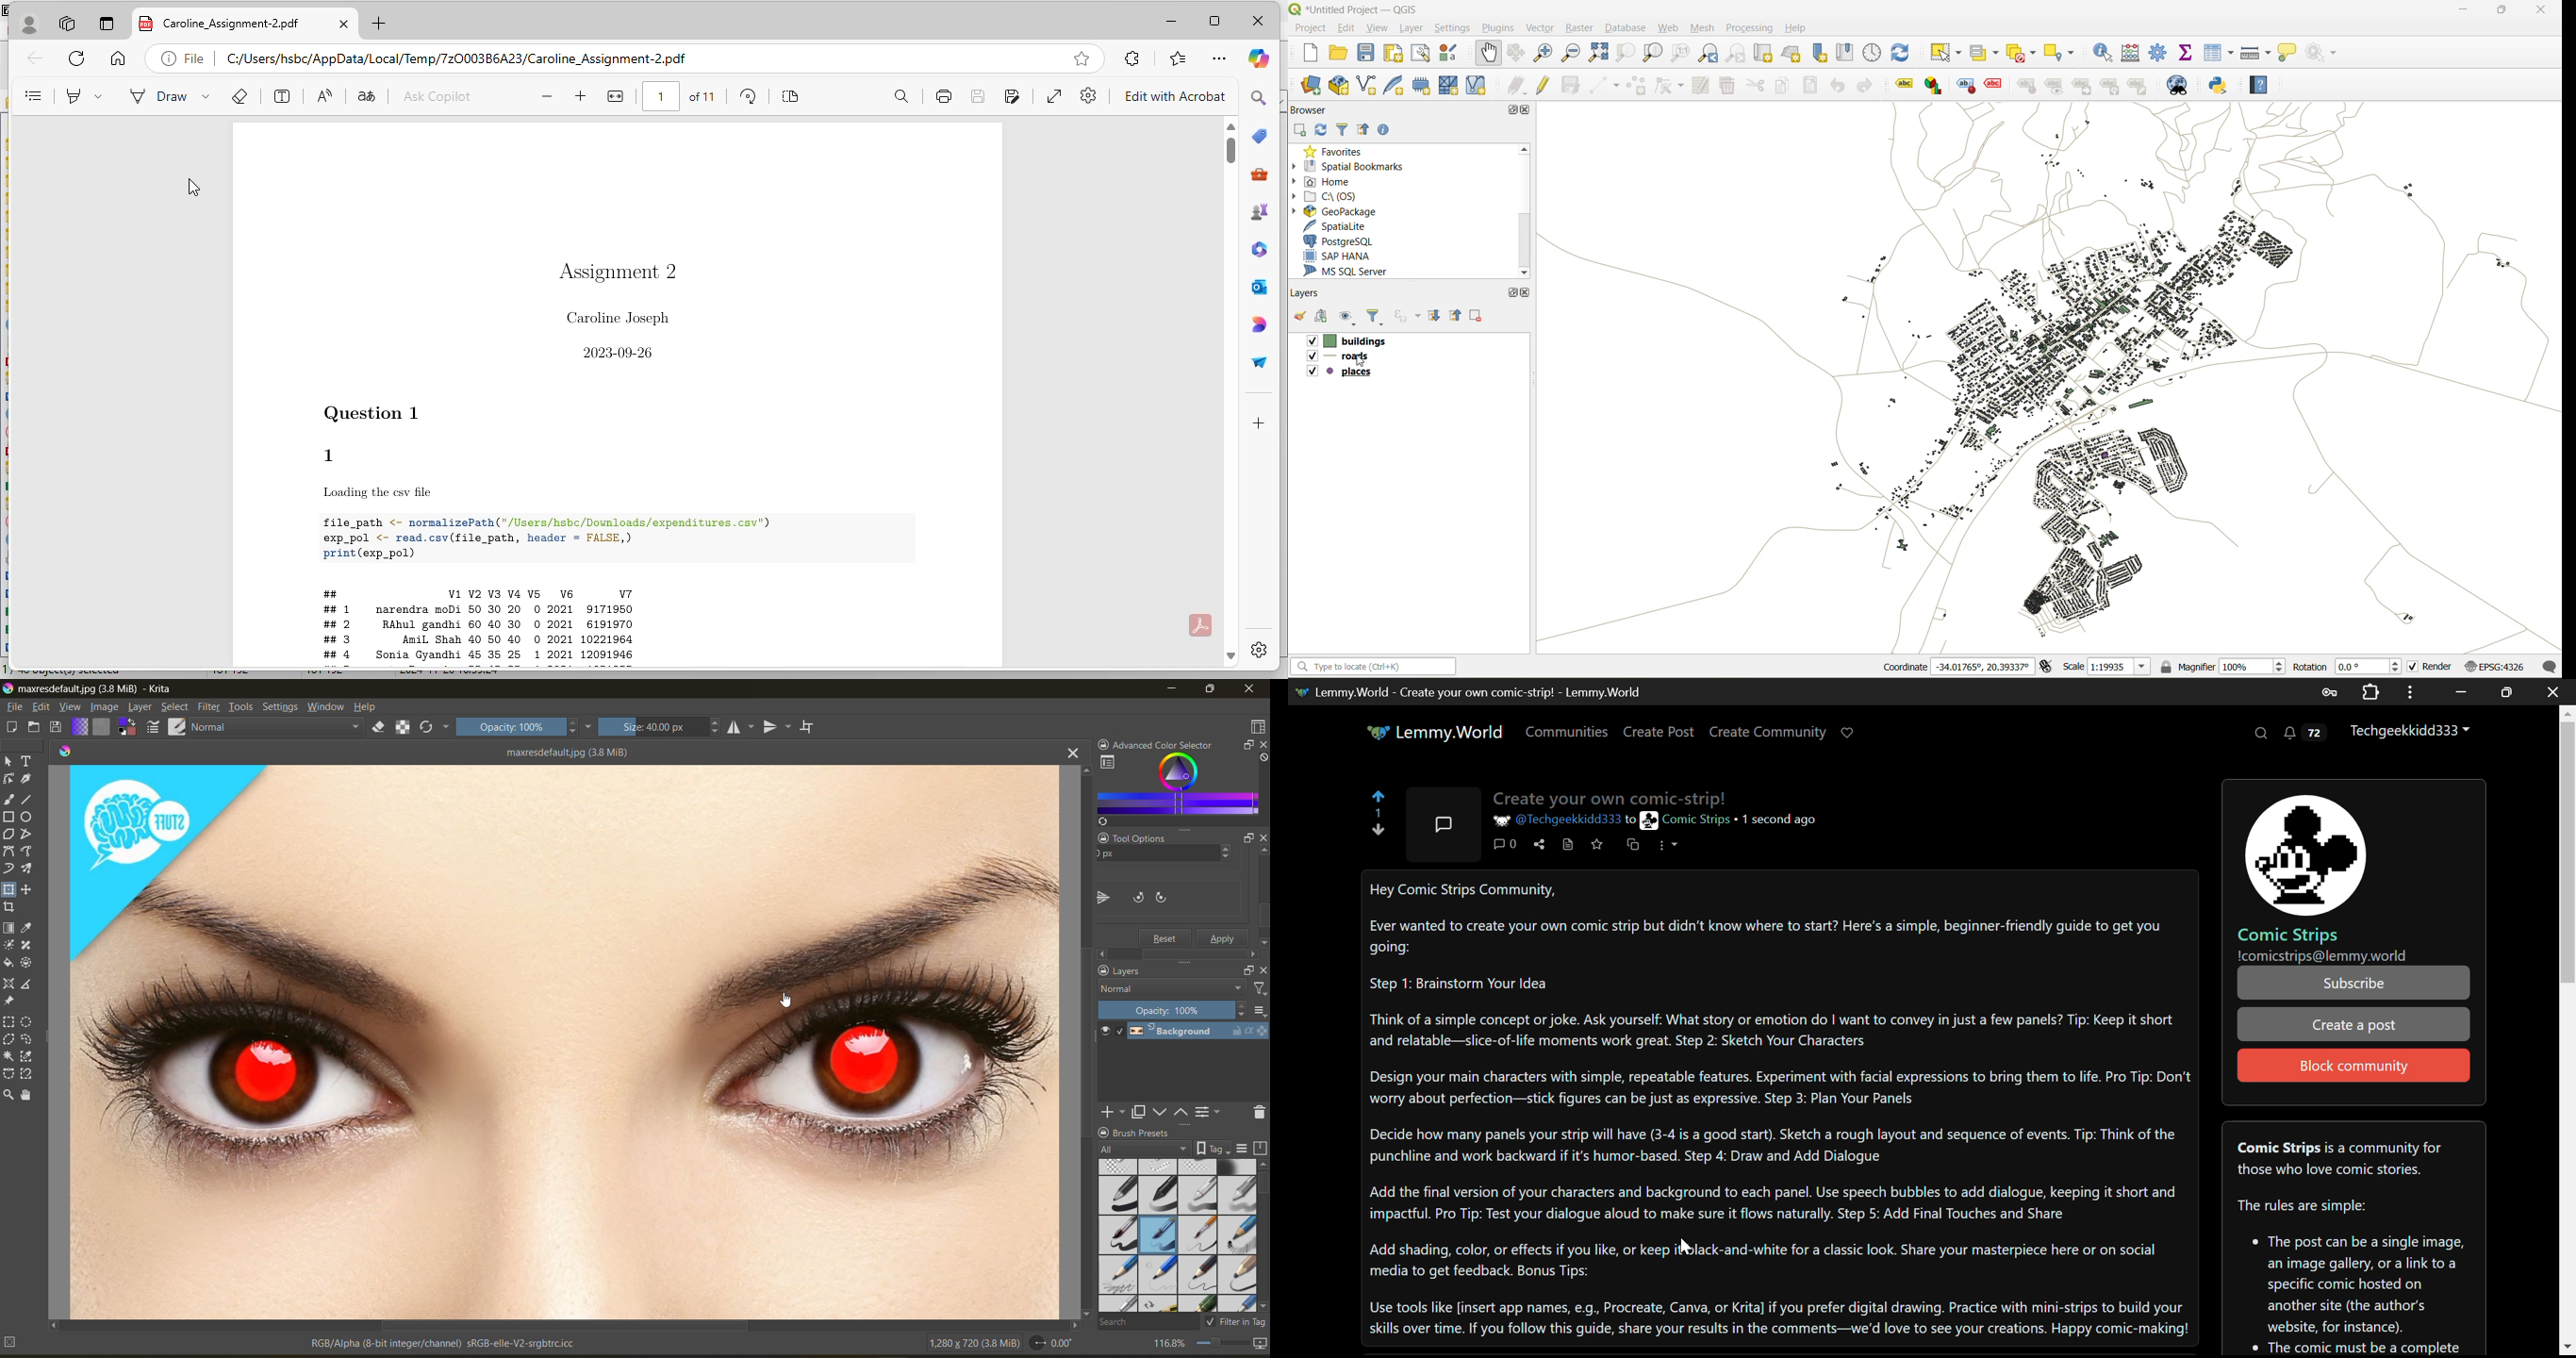 This screenshot has width=2576, height=1372. What do you see at coordinates (27, 852) in the screenshot?
I see `tool` at bounding box center [27, 852].